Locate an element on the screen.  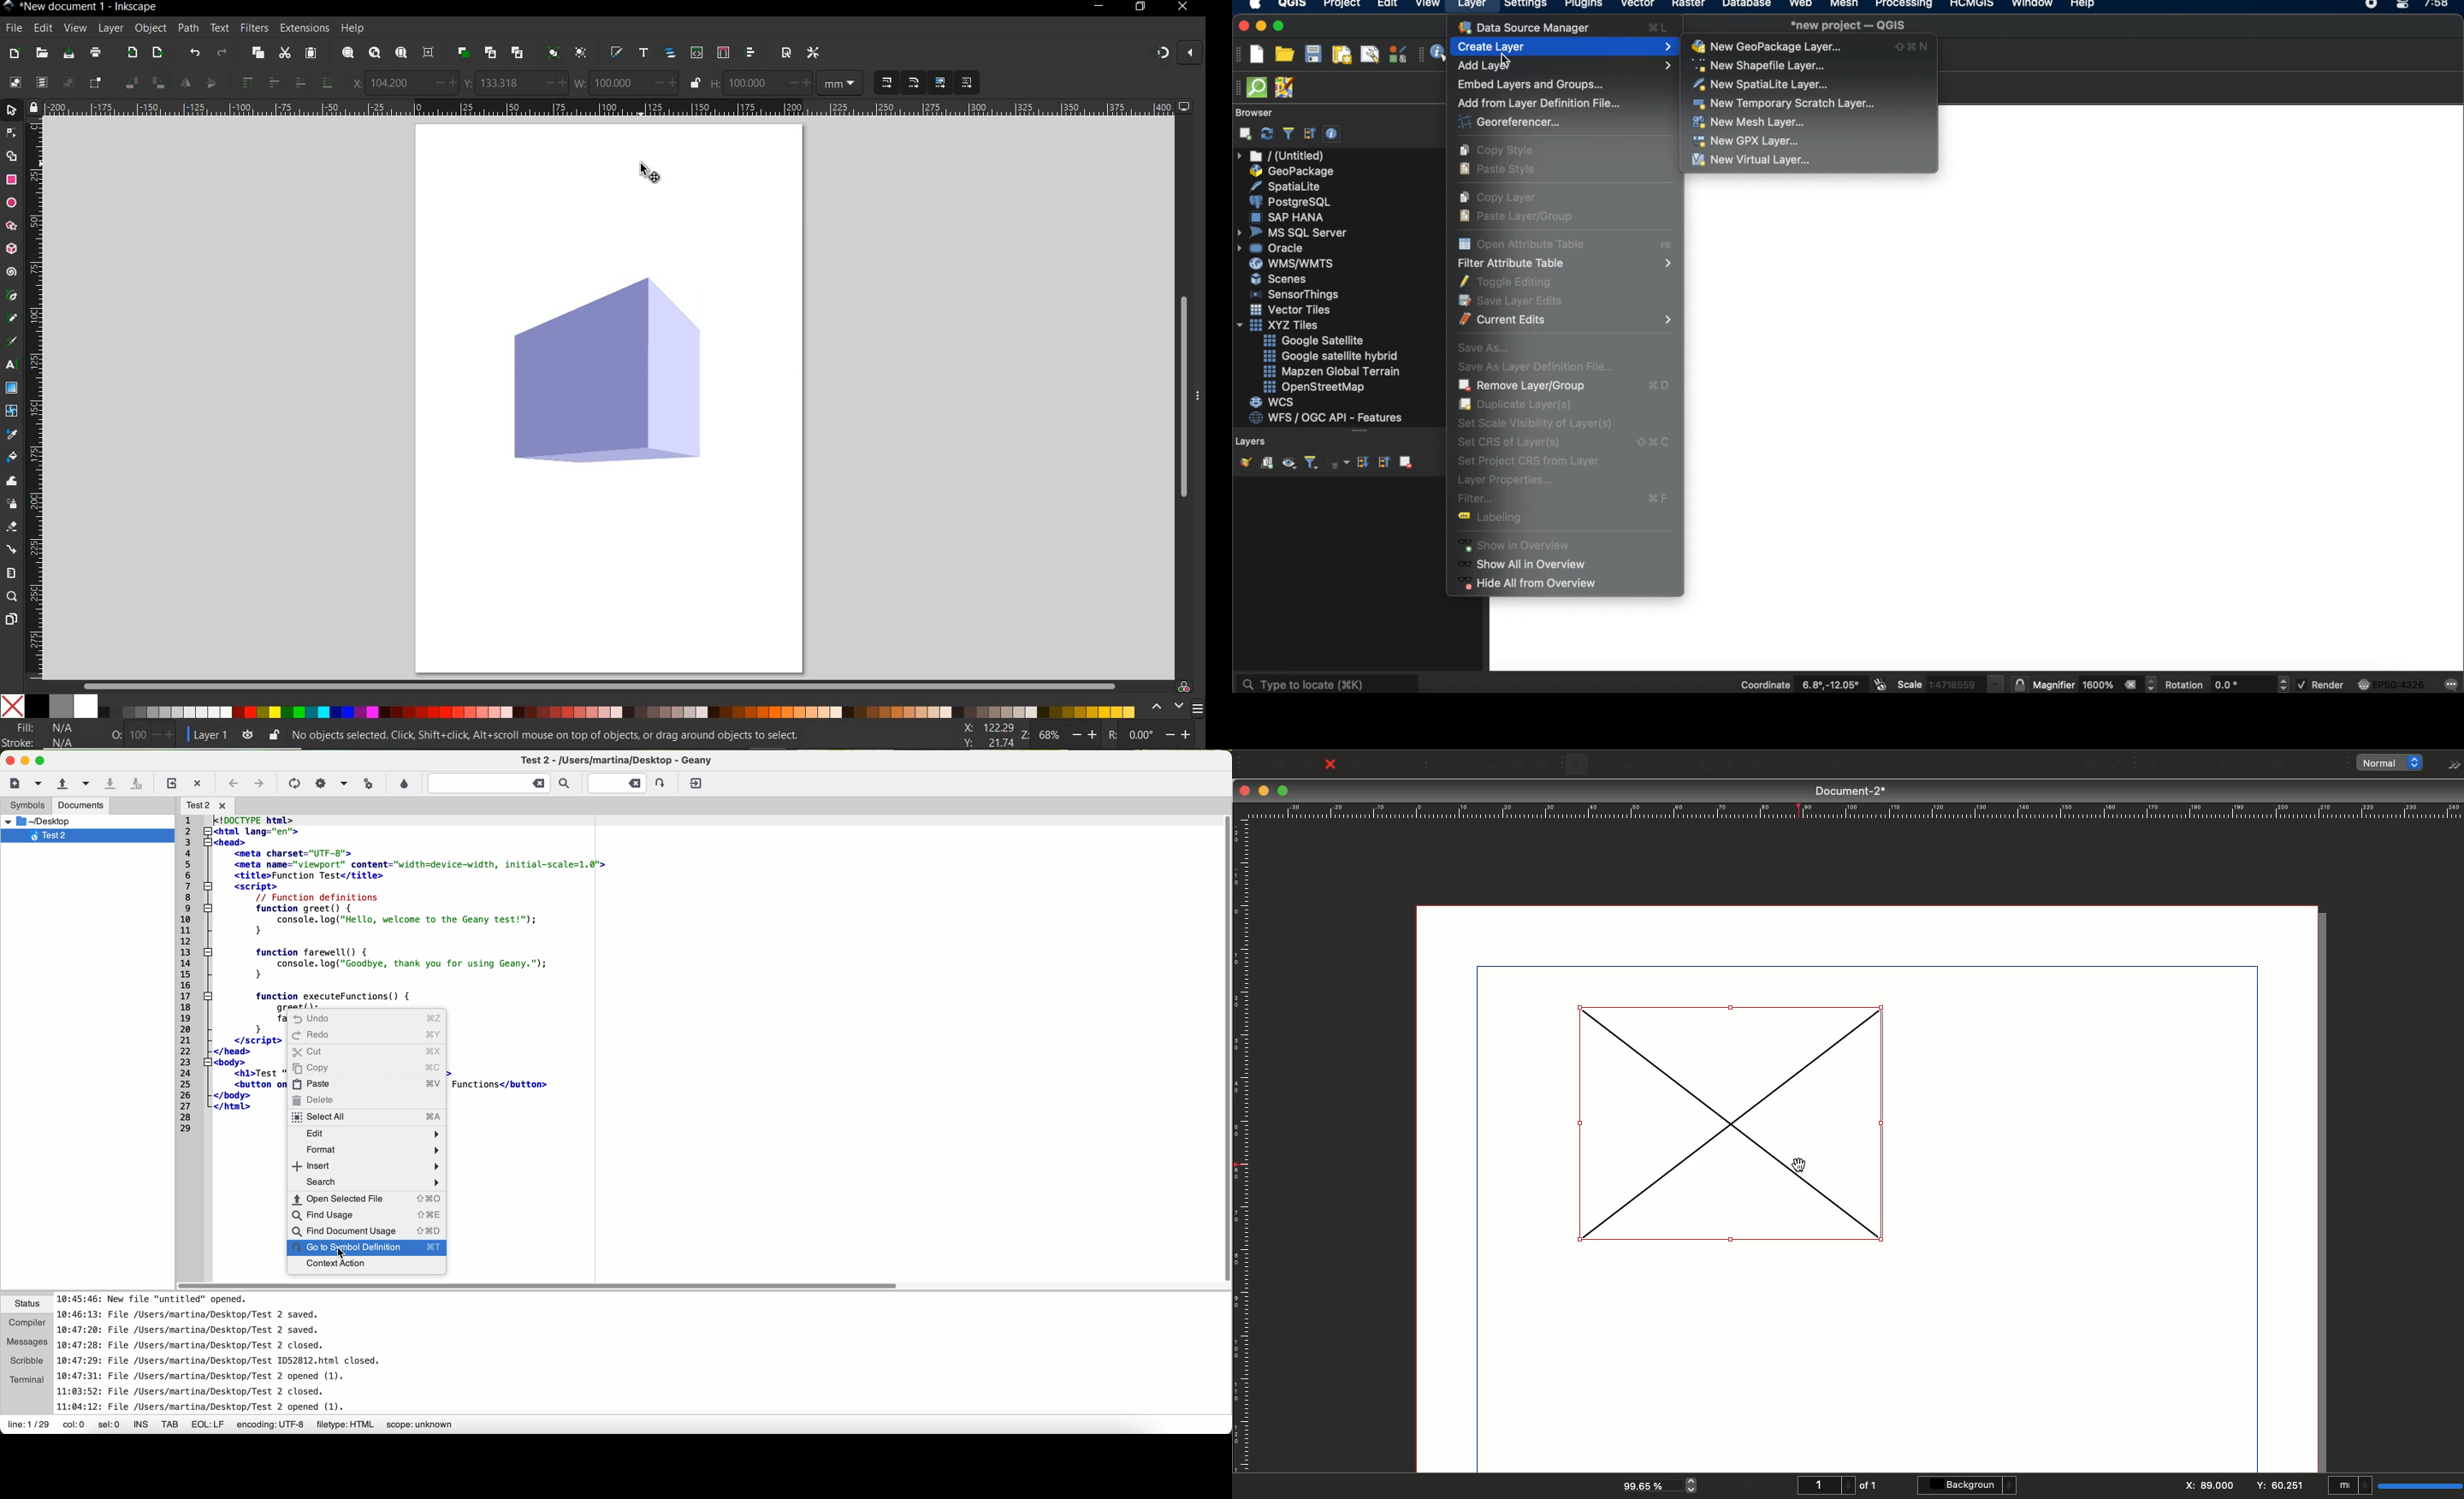
plugins is located at coordinates (1584, 6).